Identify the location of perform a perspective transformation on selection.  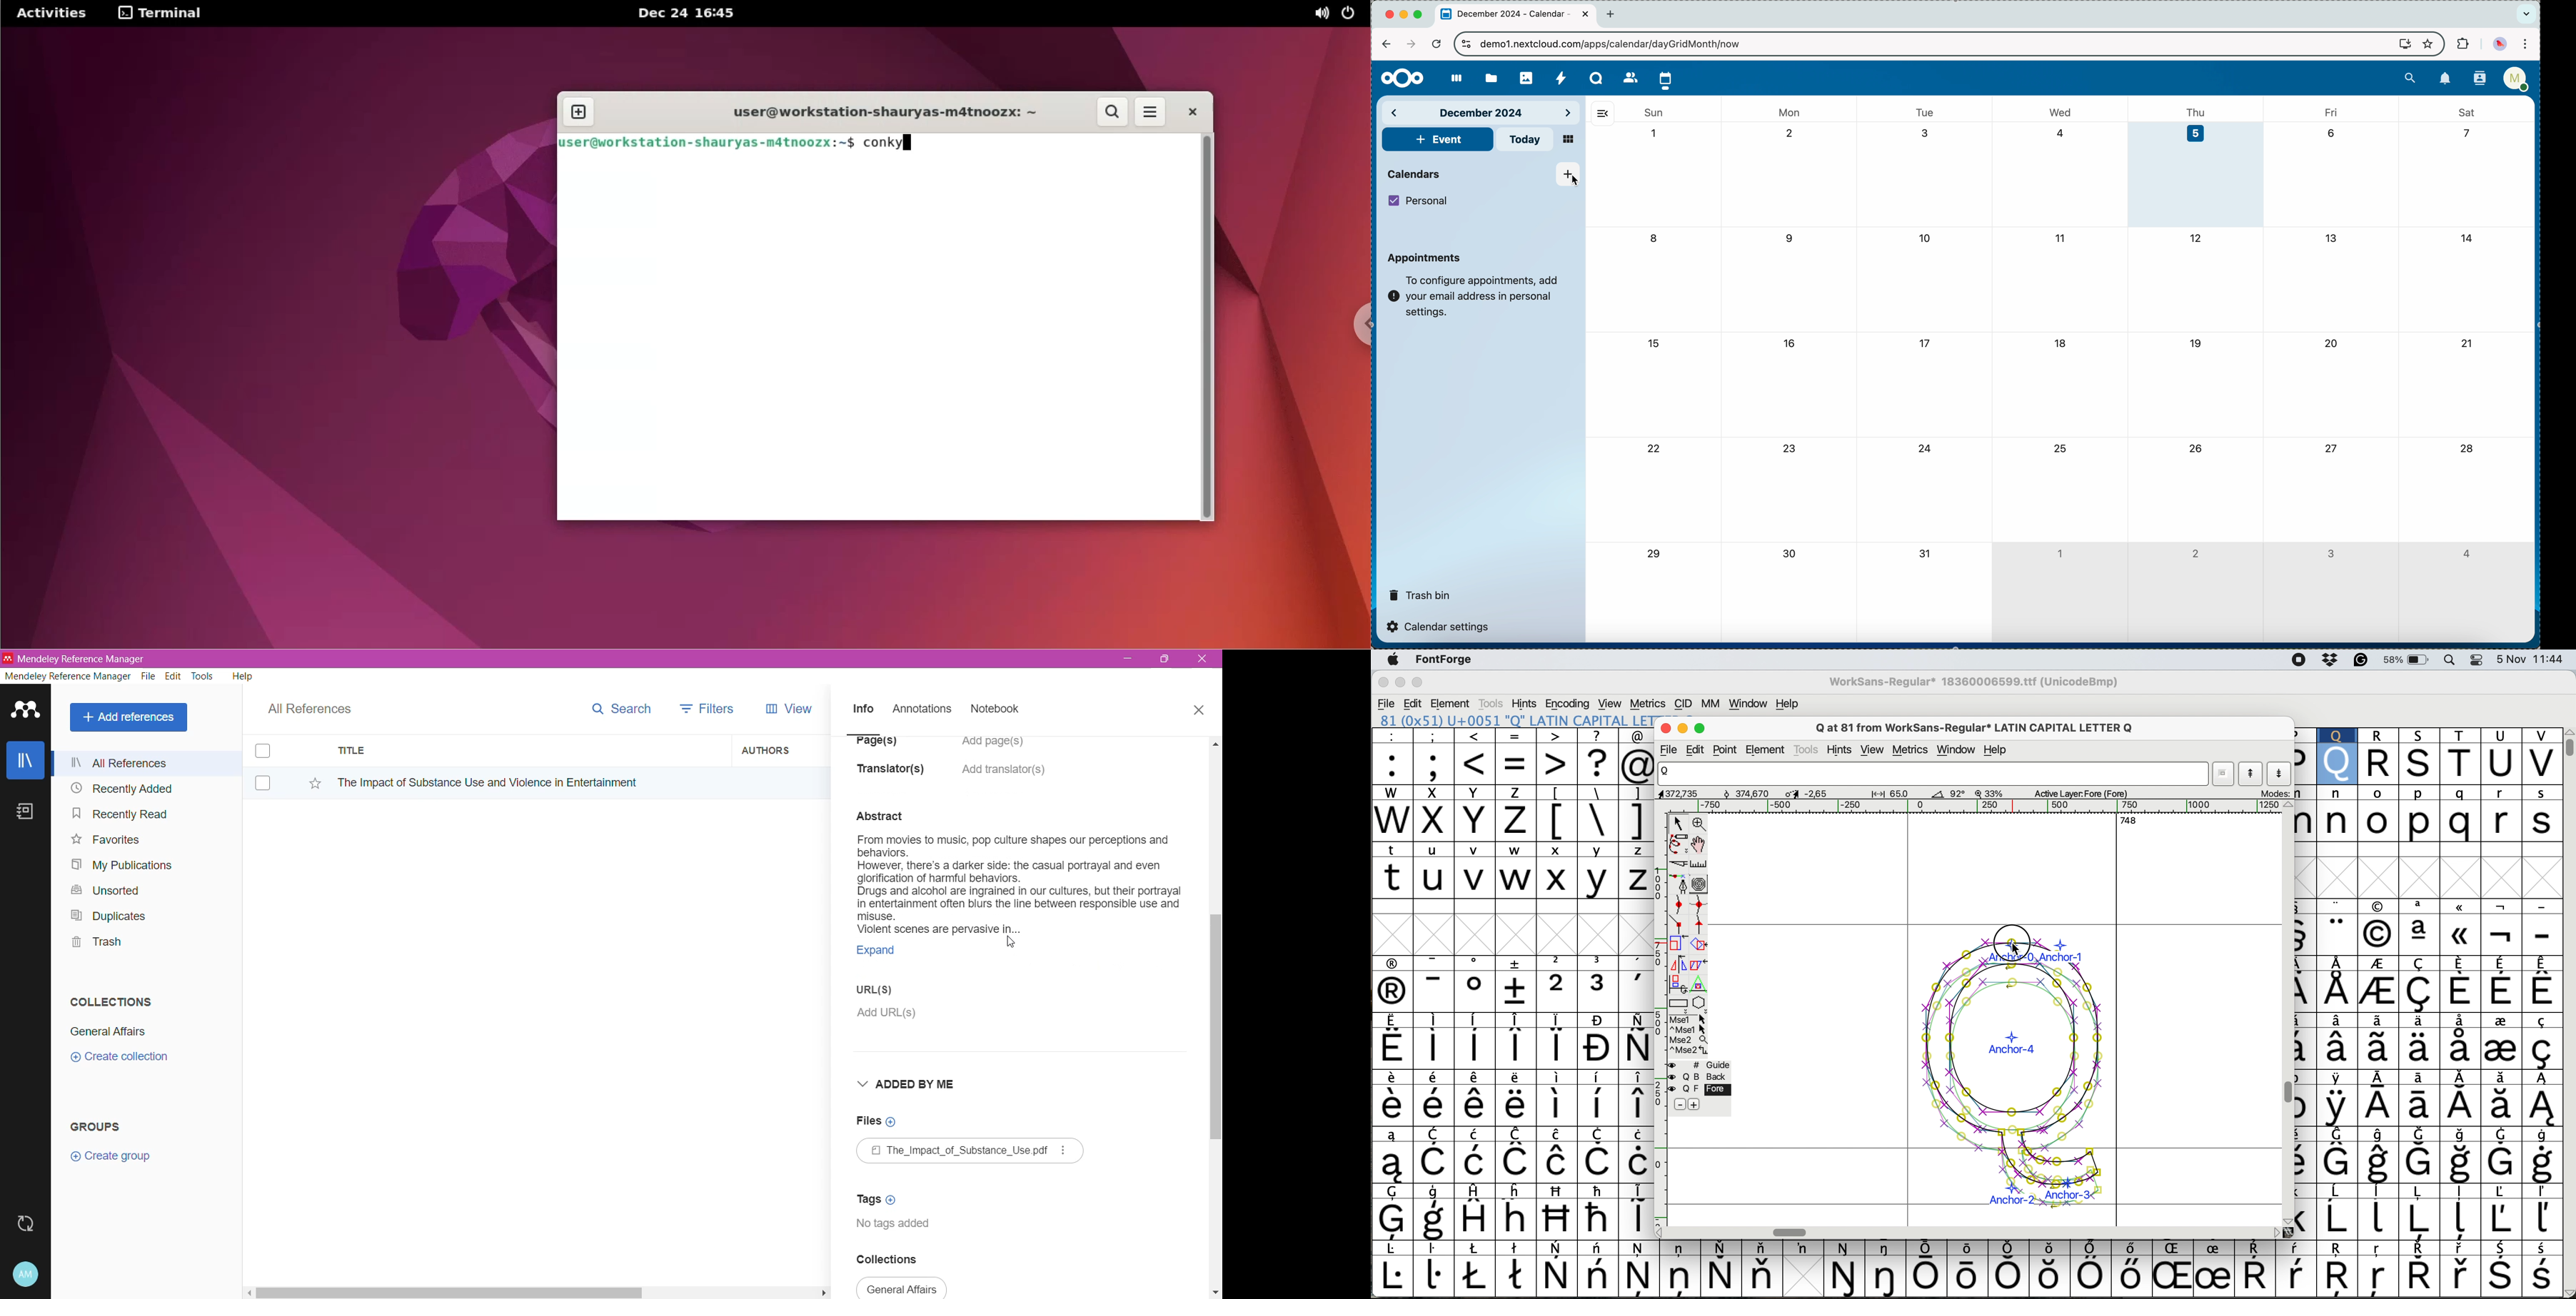
(1701, 984).